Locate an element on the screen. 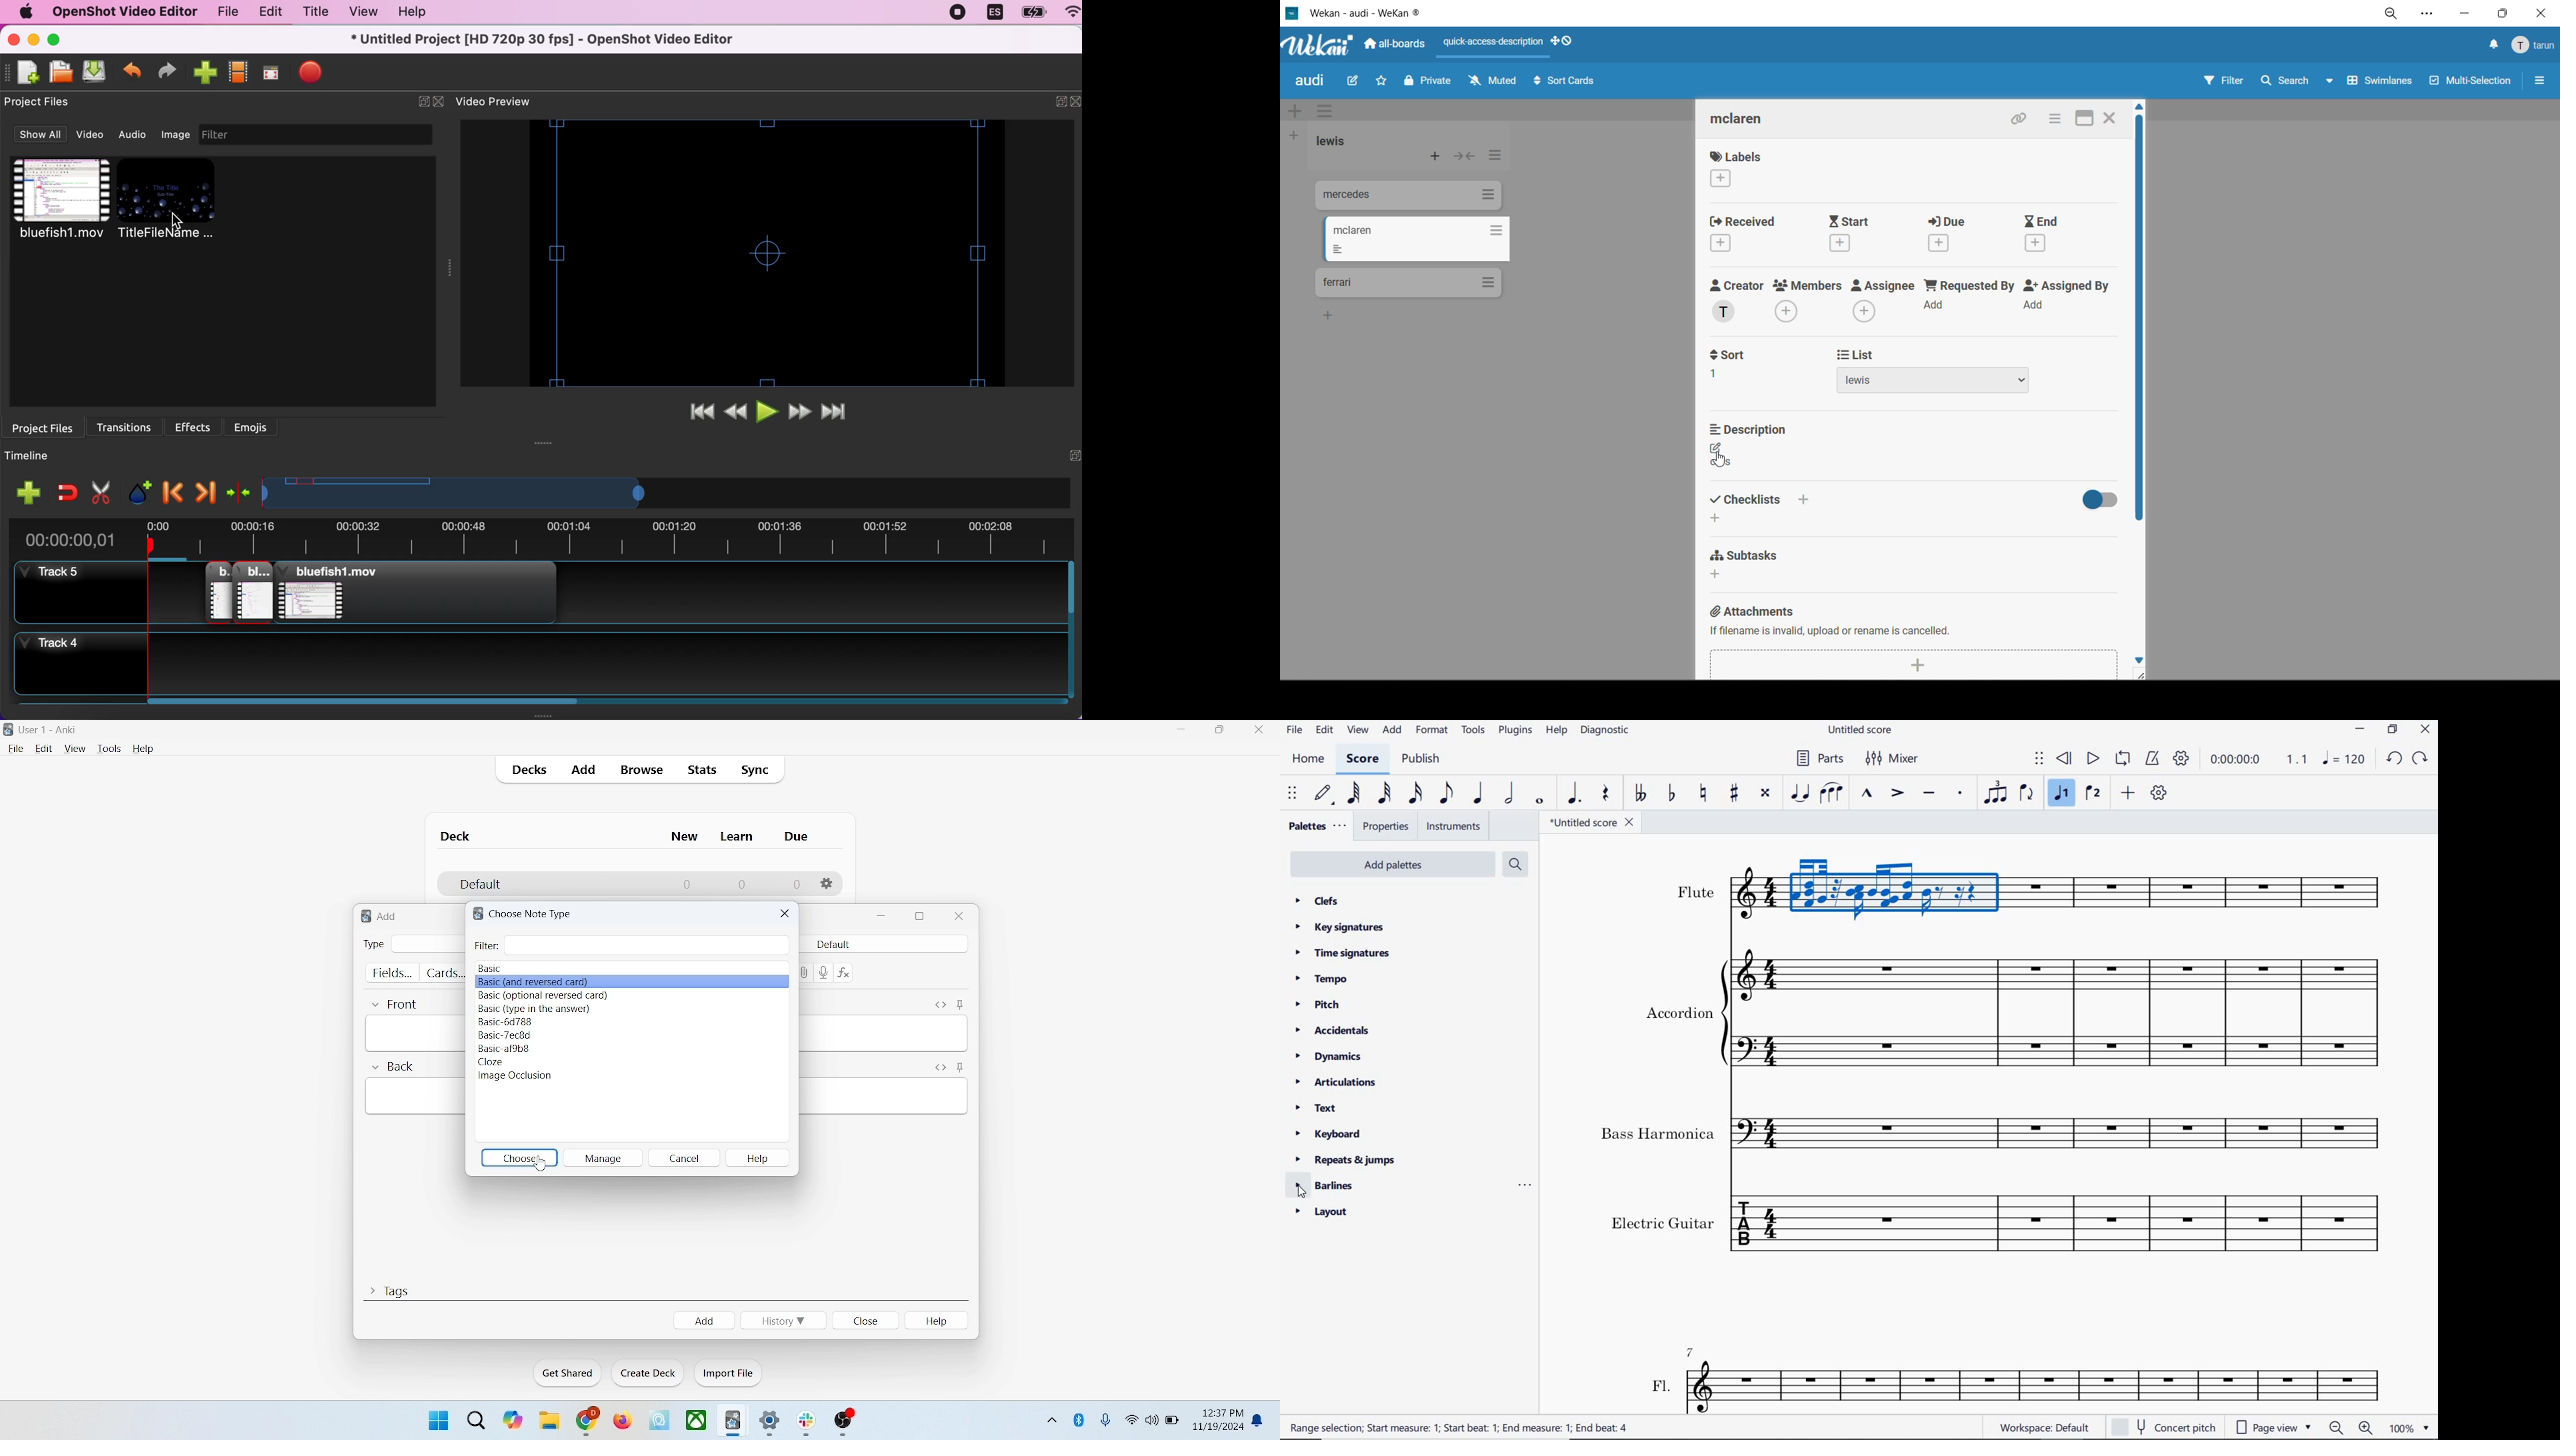 This screenshot has height=1456, width=2576. members is located at coordinates (1810, 303).